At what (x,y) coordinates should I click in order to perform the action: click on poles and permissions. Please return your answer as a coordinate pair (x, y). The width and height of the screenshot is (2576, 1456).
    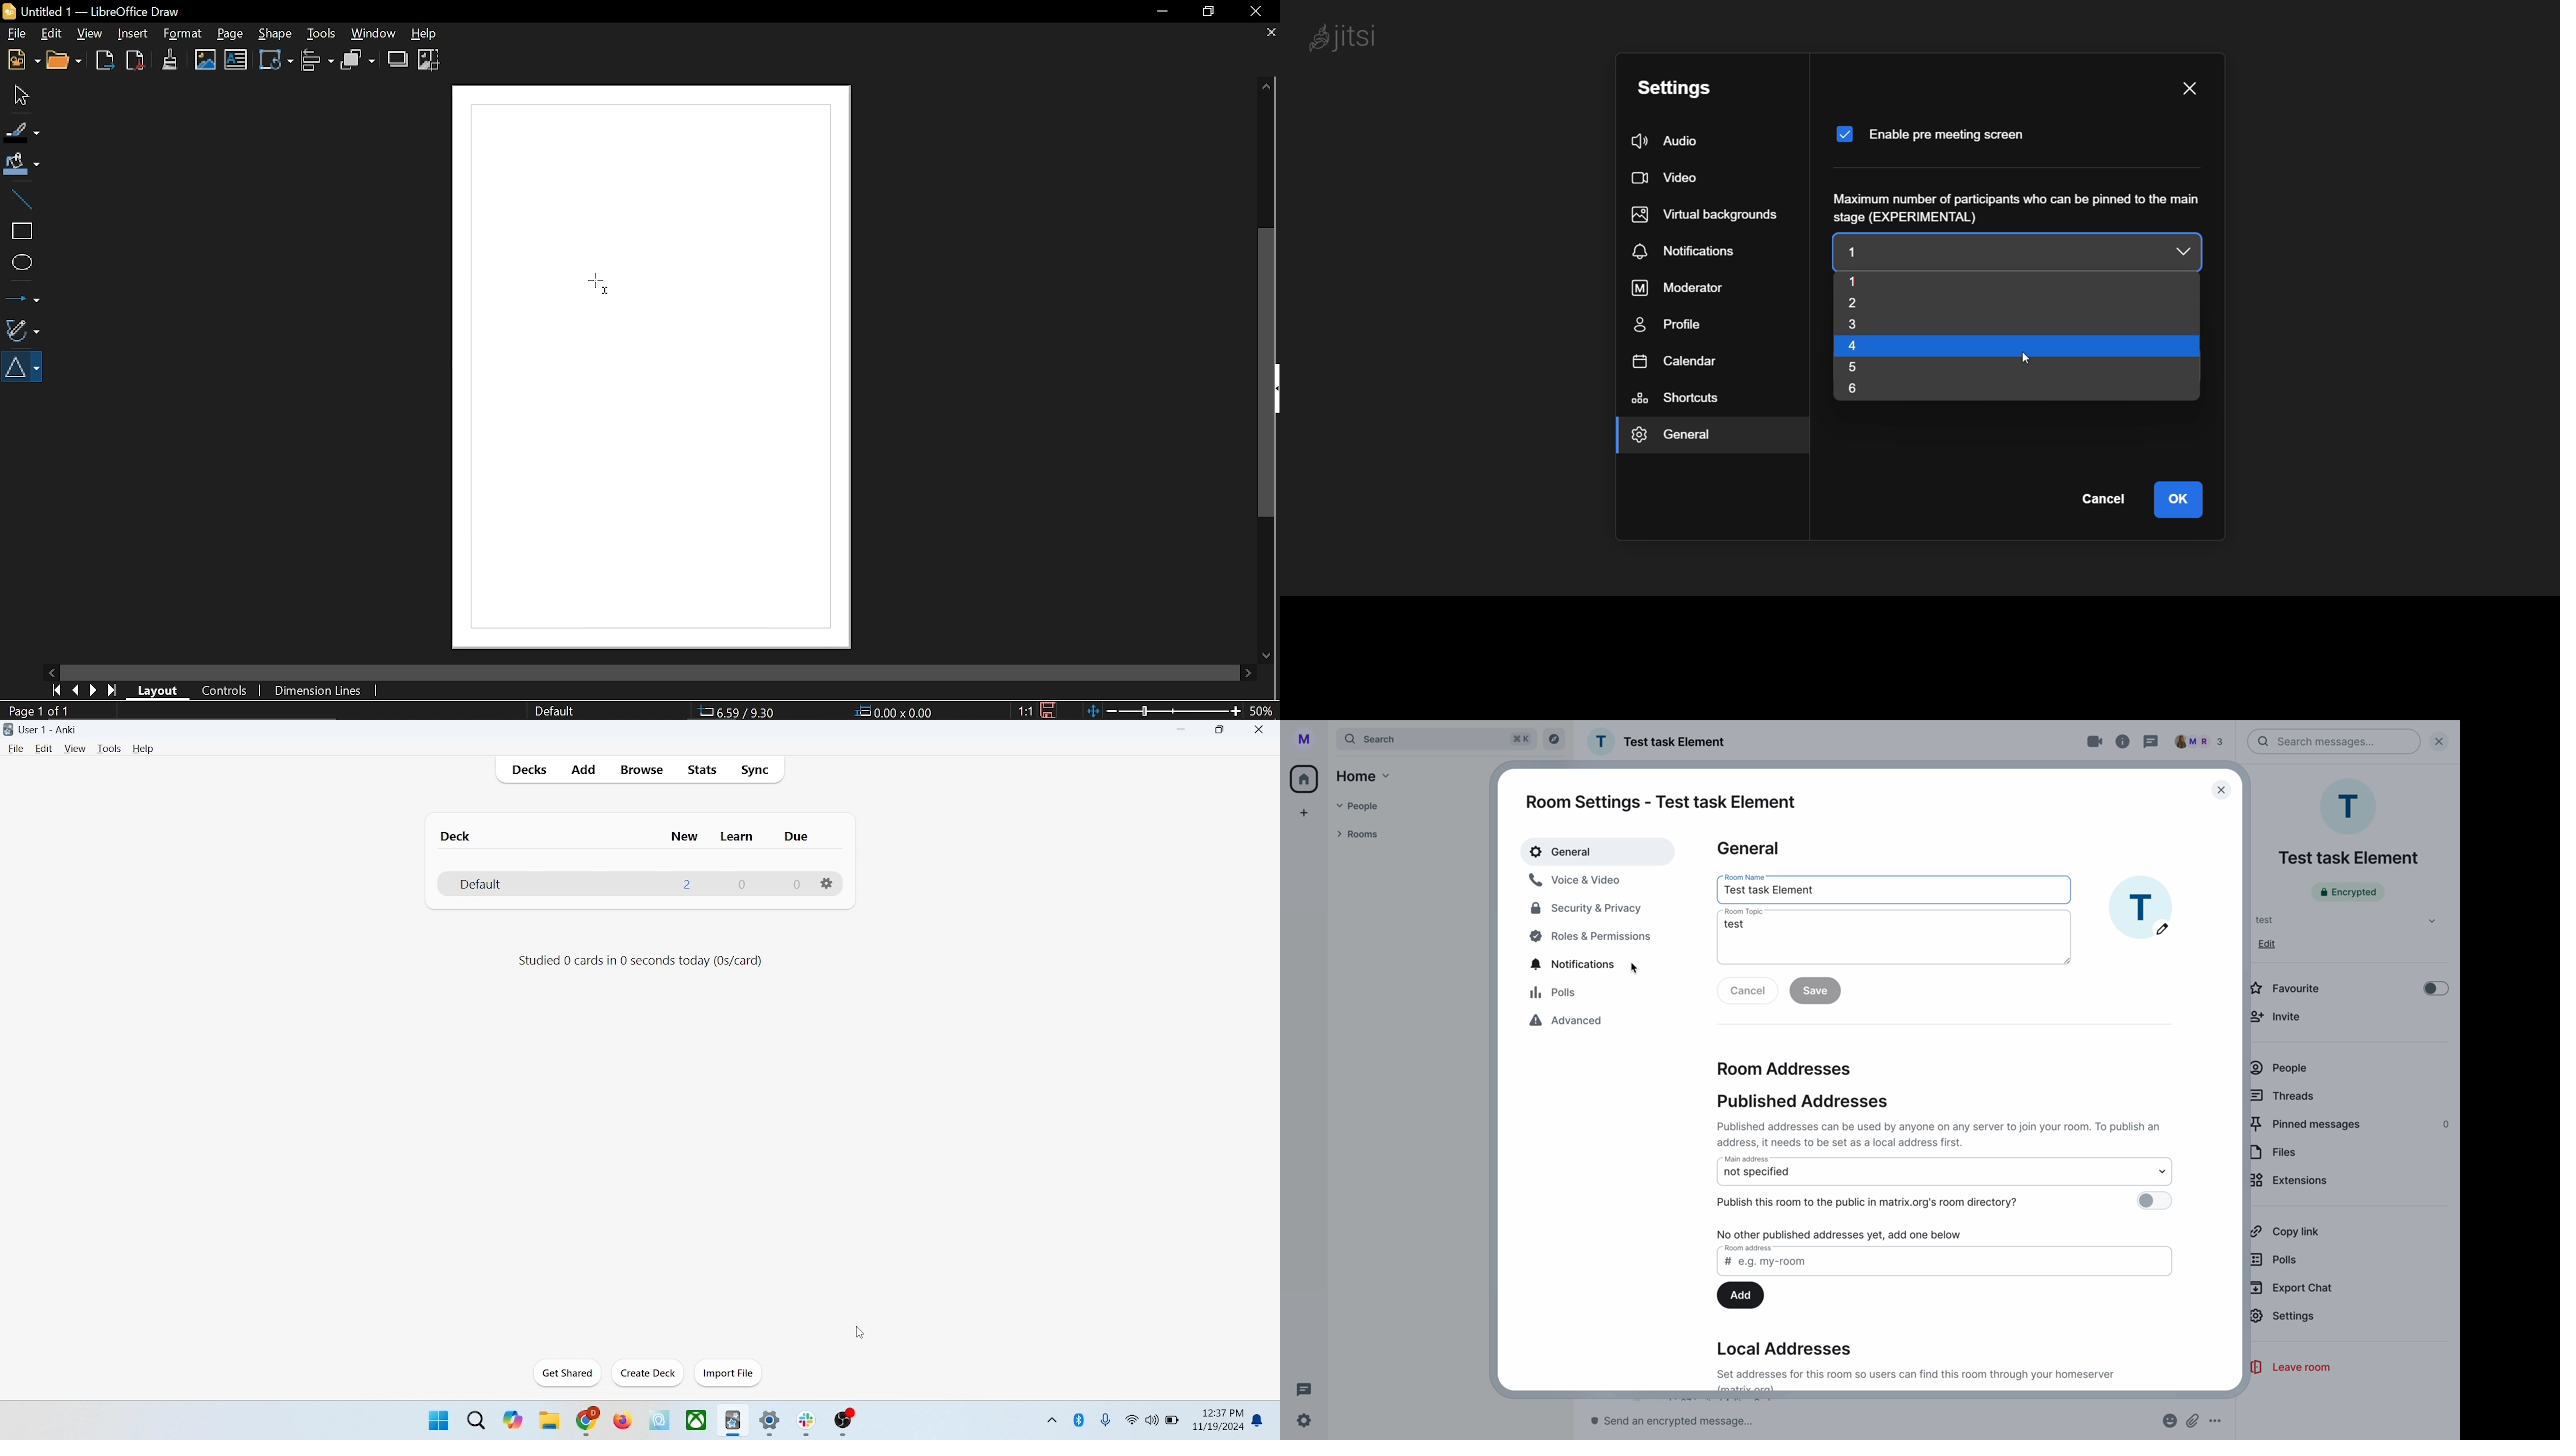
    Looking at the image, I should click on (1592, 938).